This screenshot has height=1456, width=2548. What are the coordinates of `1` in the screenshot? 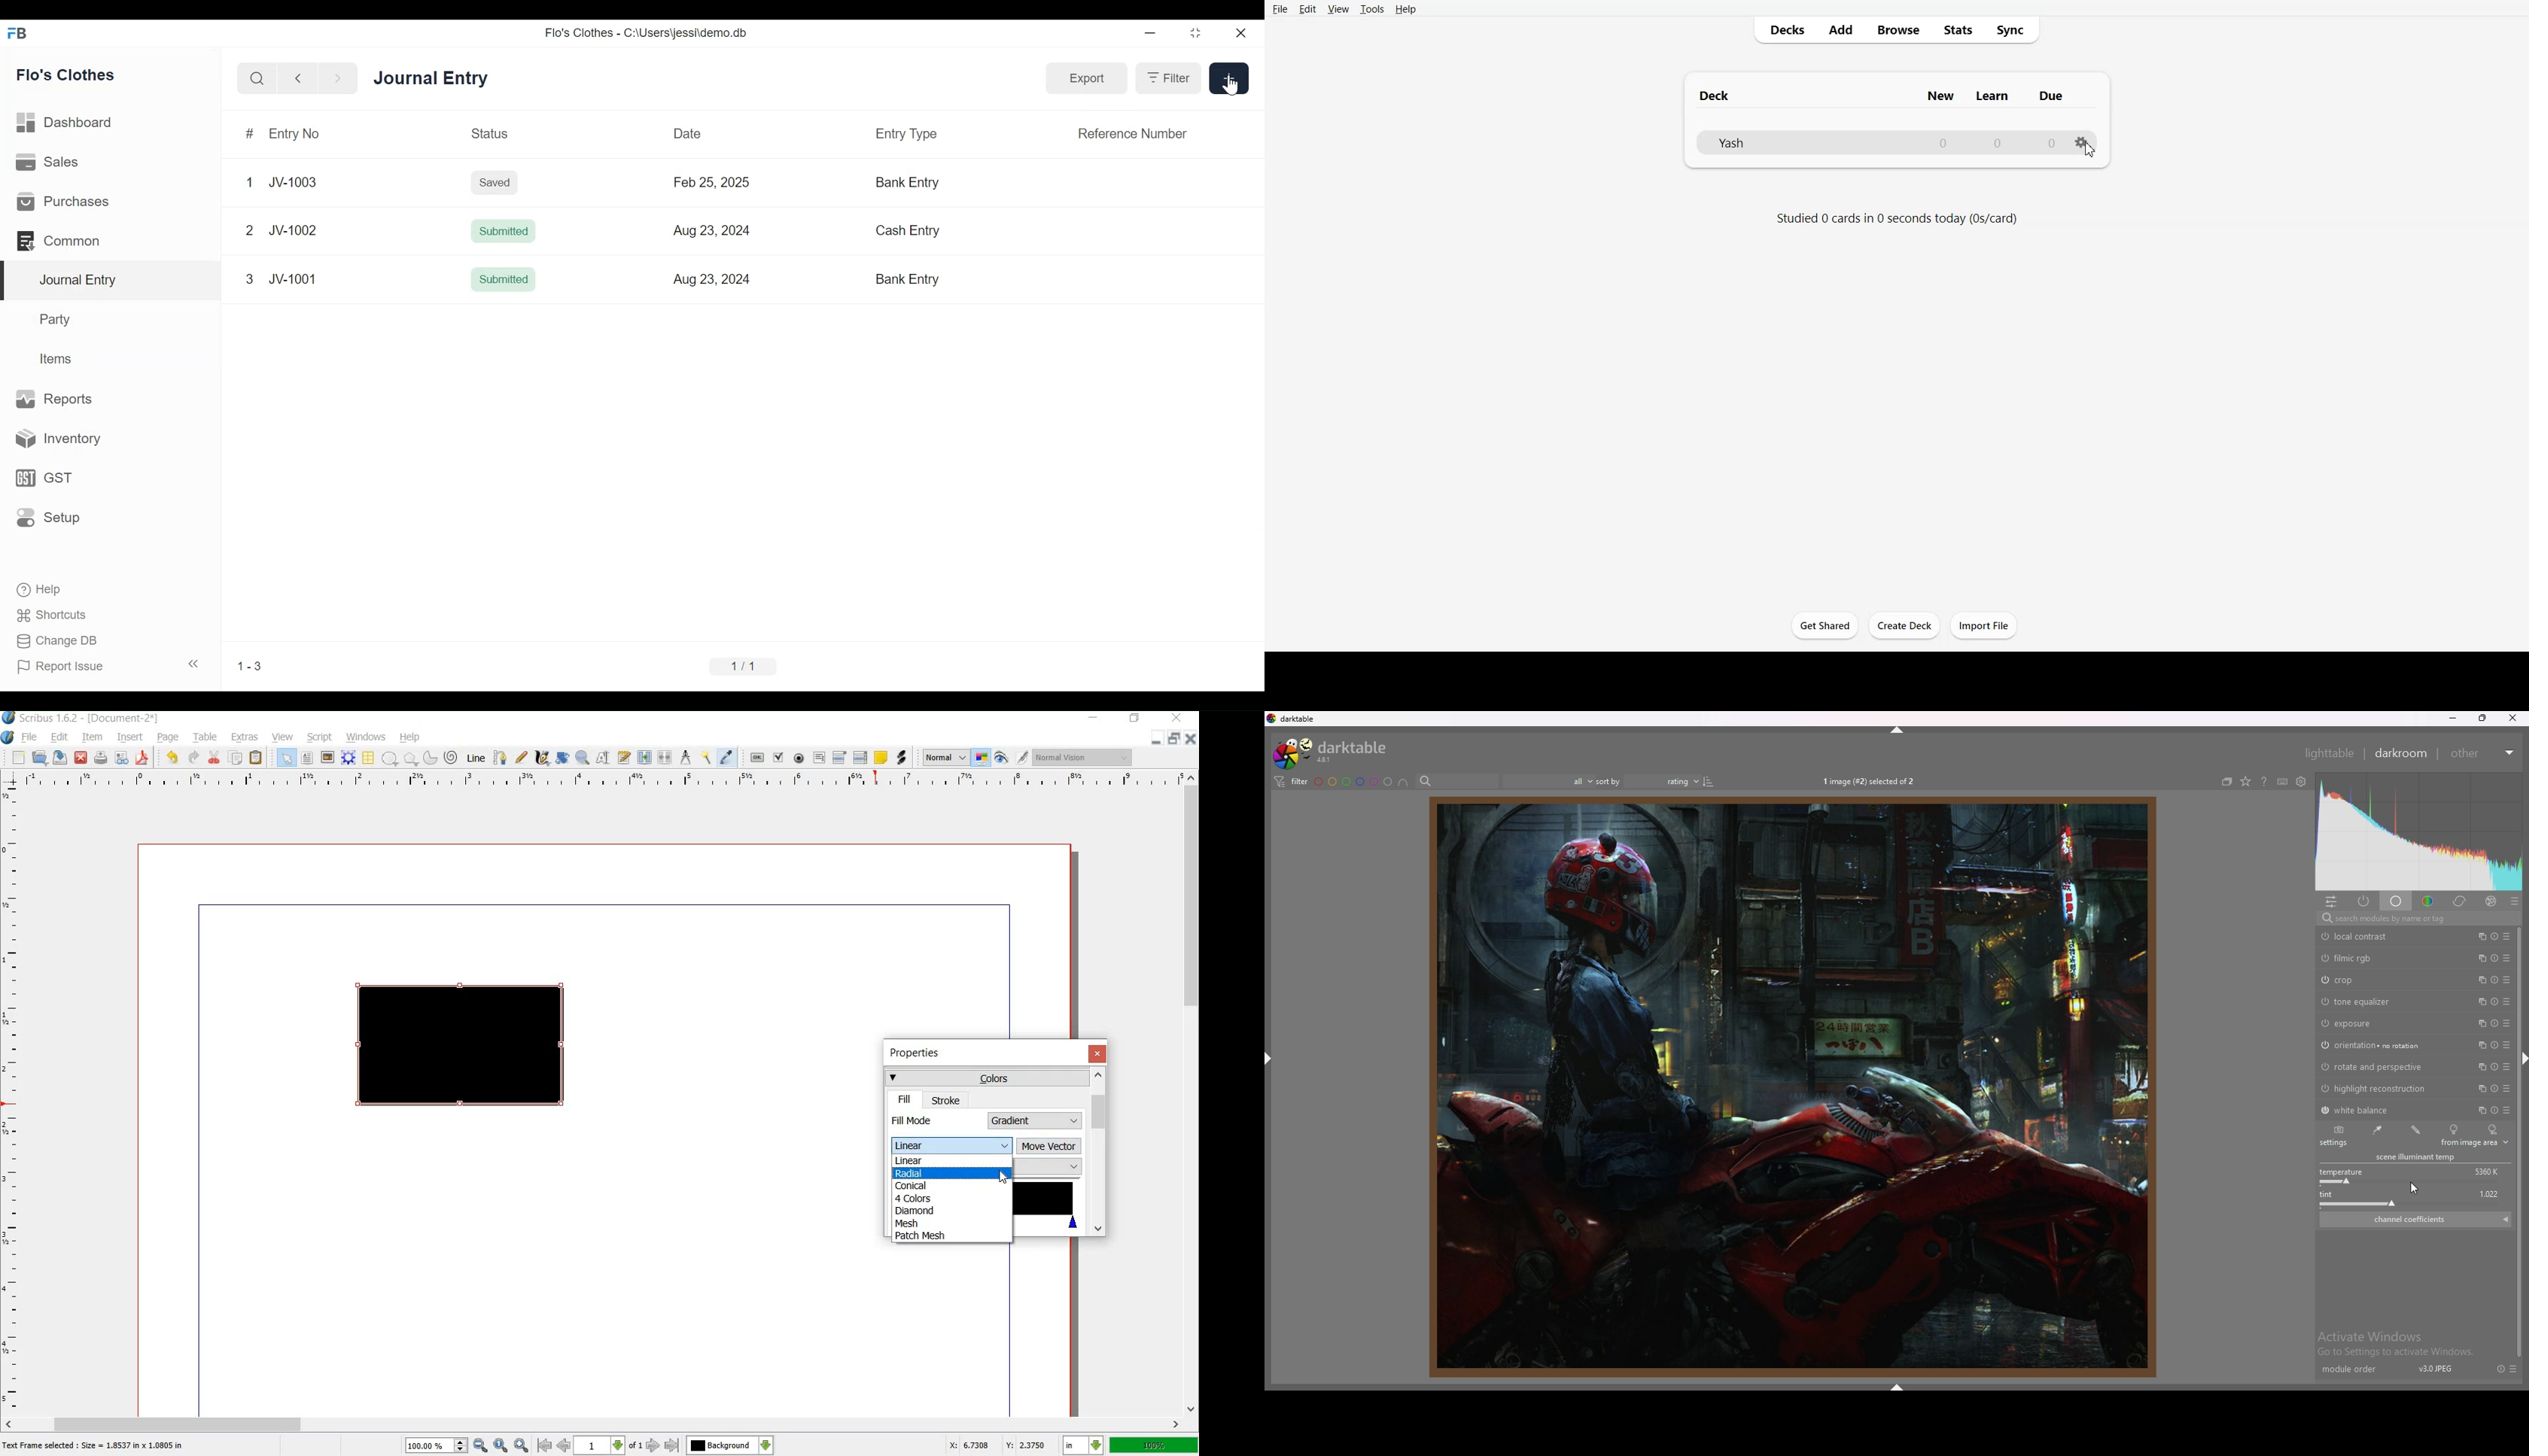 It's located at (598, 1446).